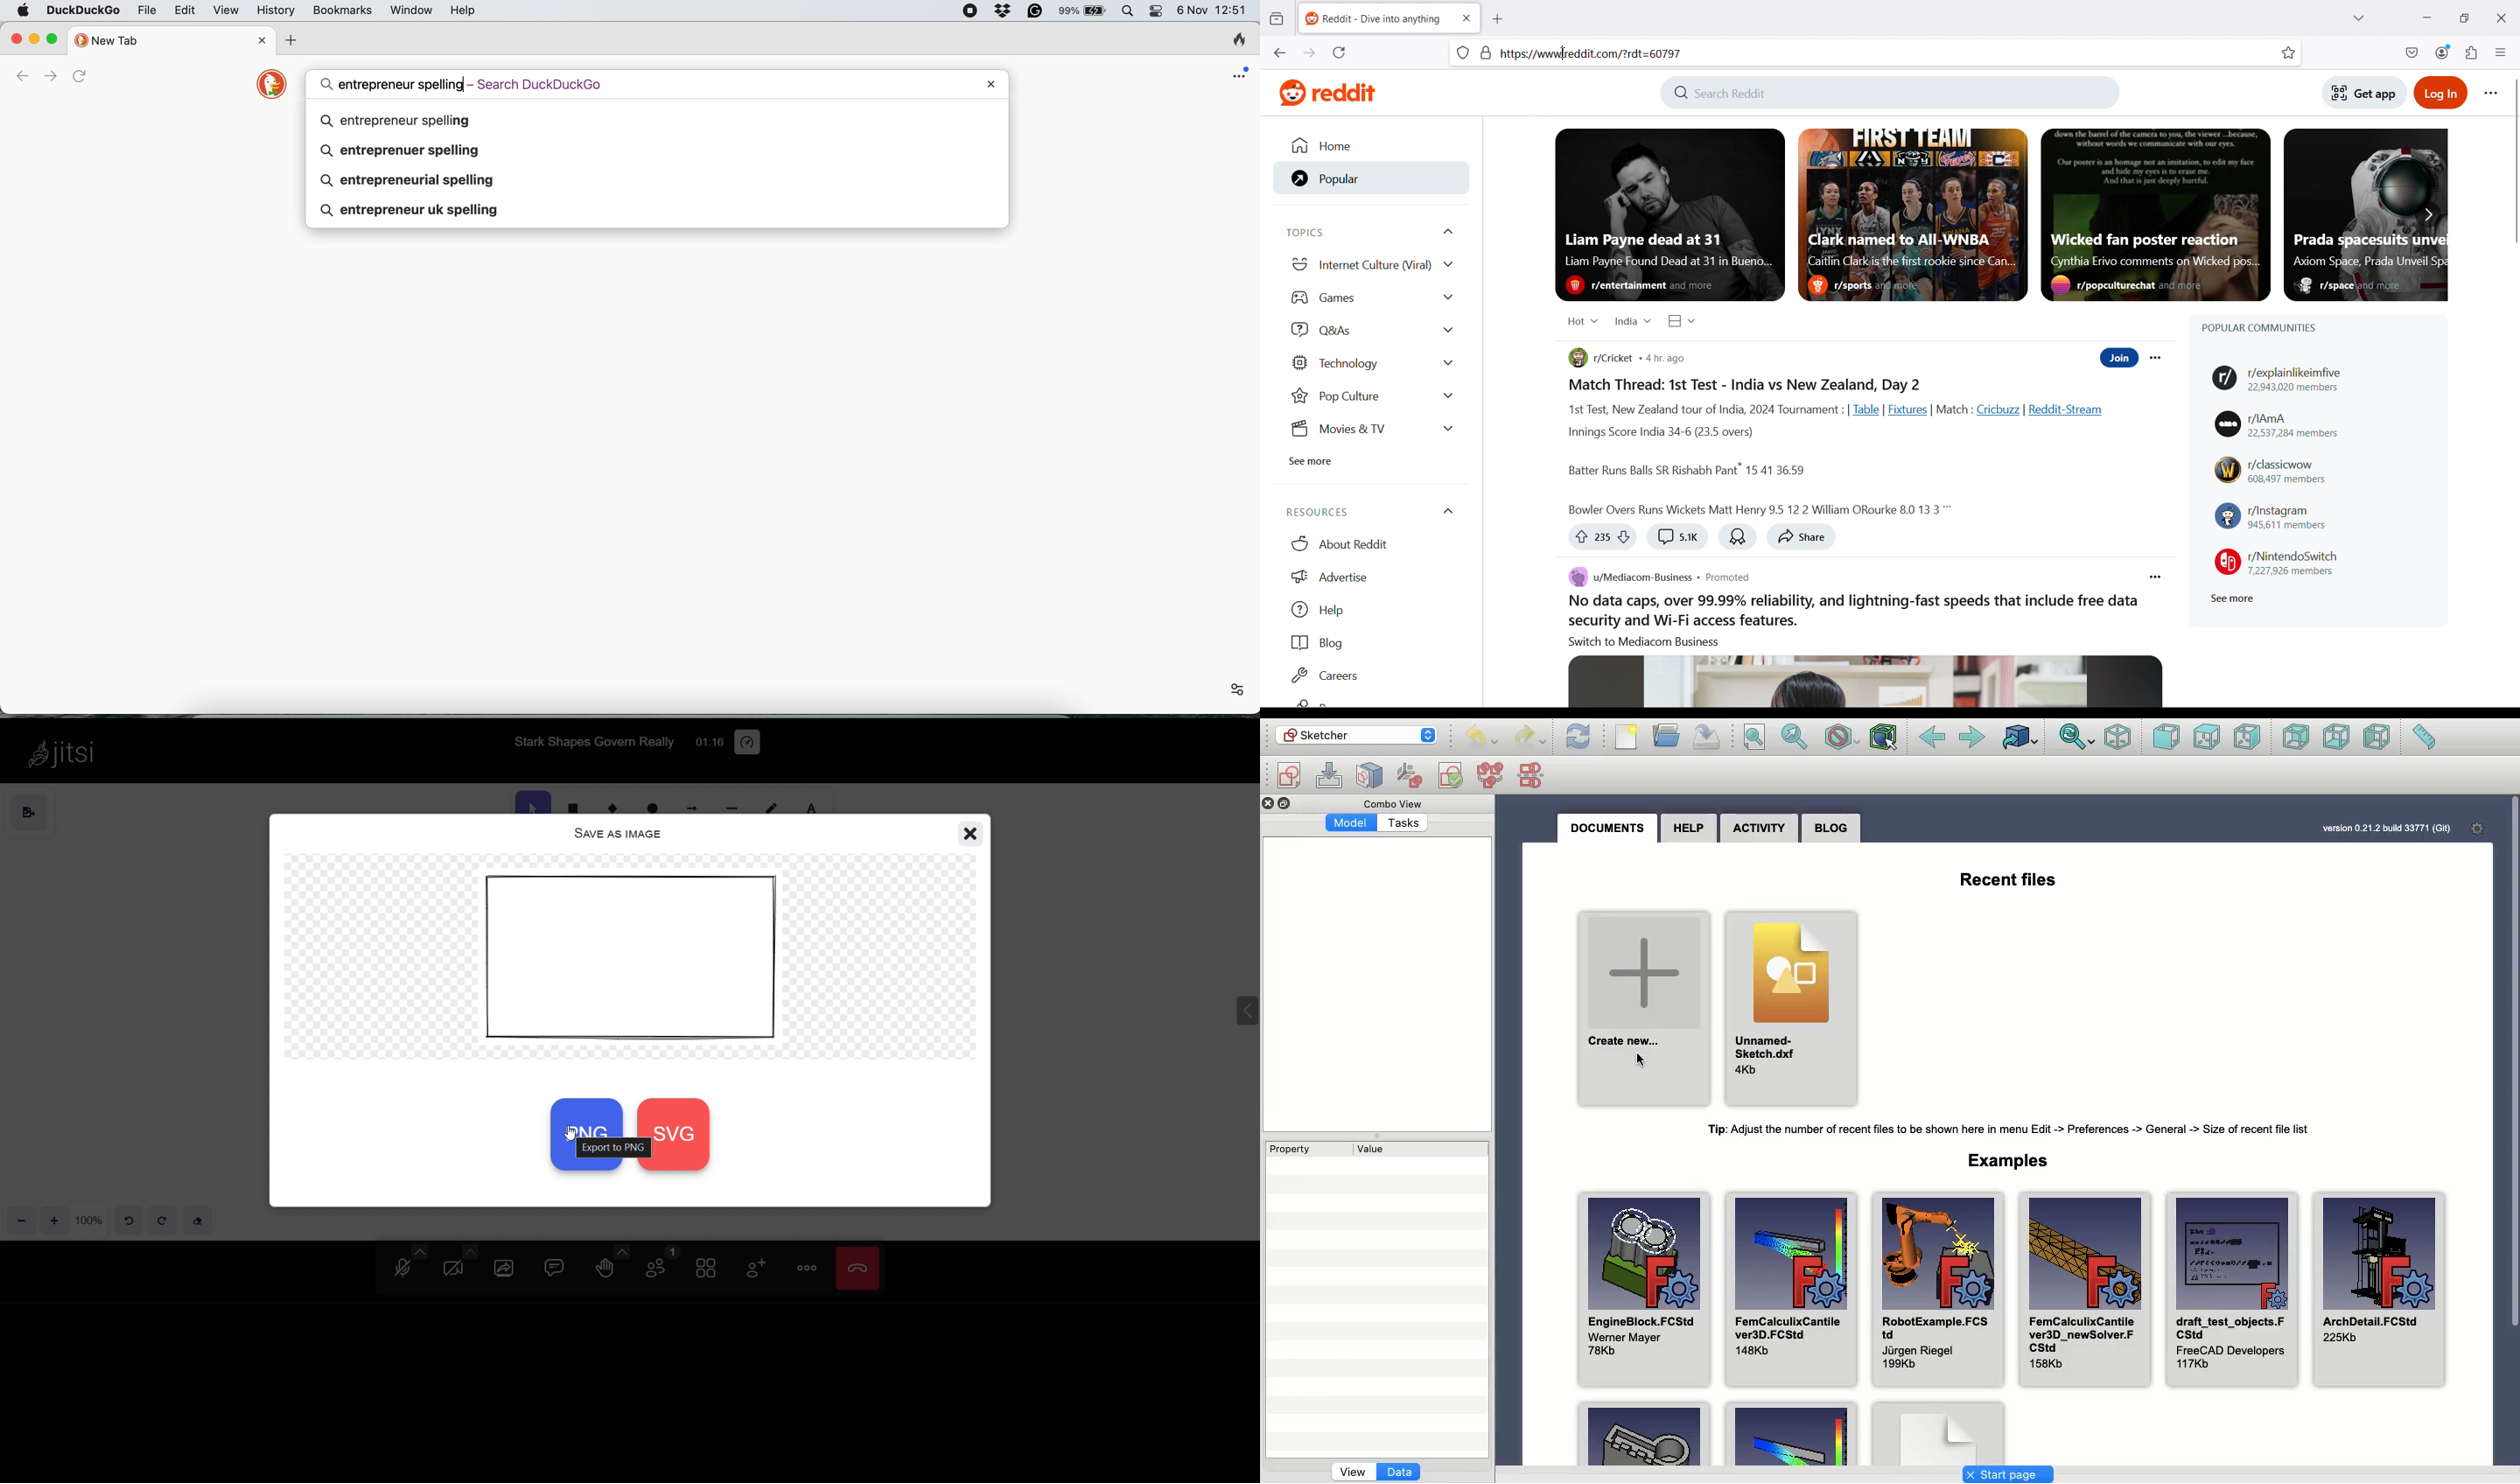 This screenshot has width=2520, height=1484. What do you see at coordinates (1885, 53) in the screenshot?
I see `url space` at bounding box center [1885, 53].